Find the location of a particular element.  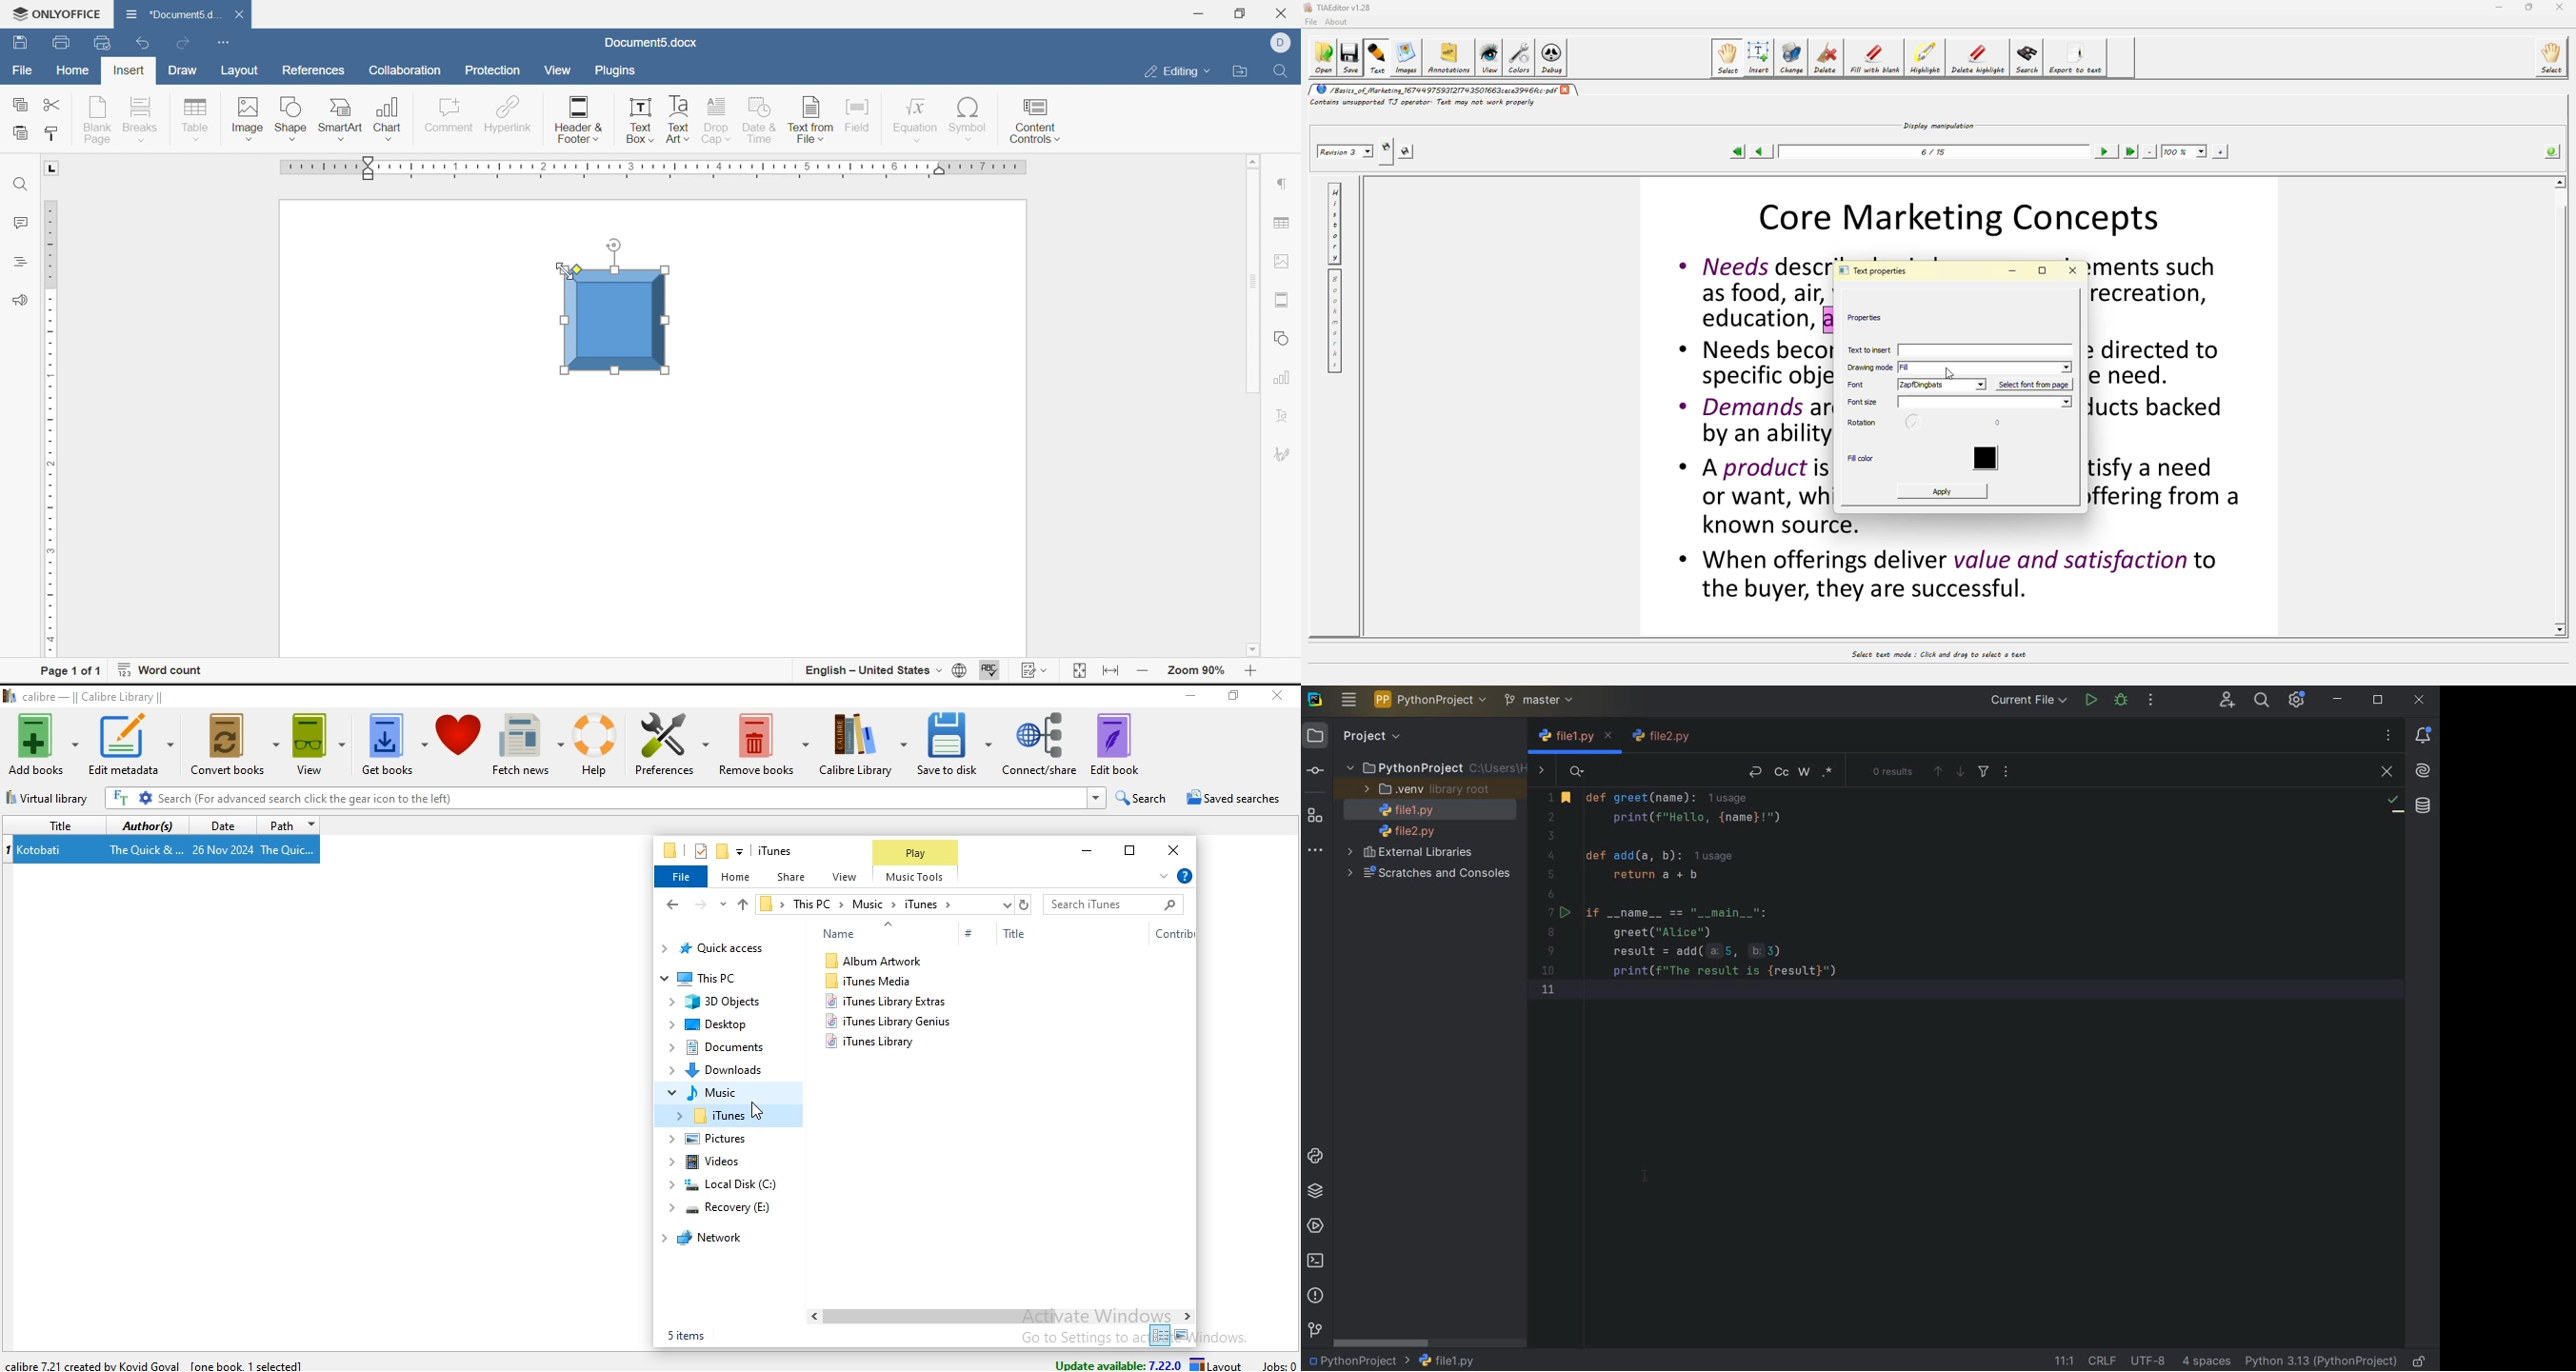

headings is located at coordinates (21, 261).